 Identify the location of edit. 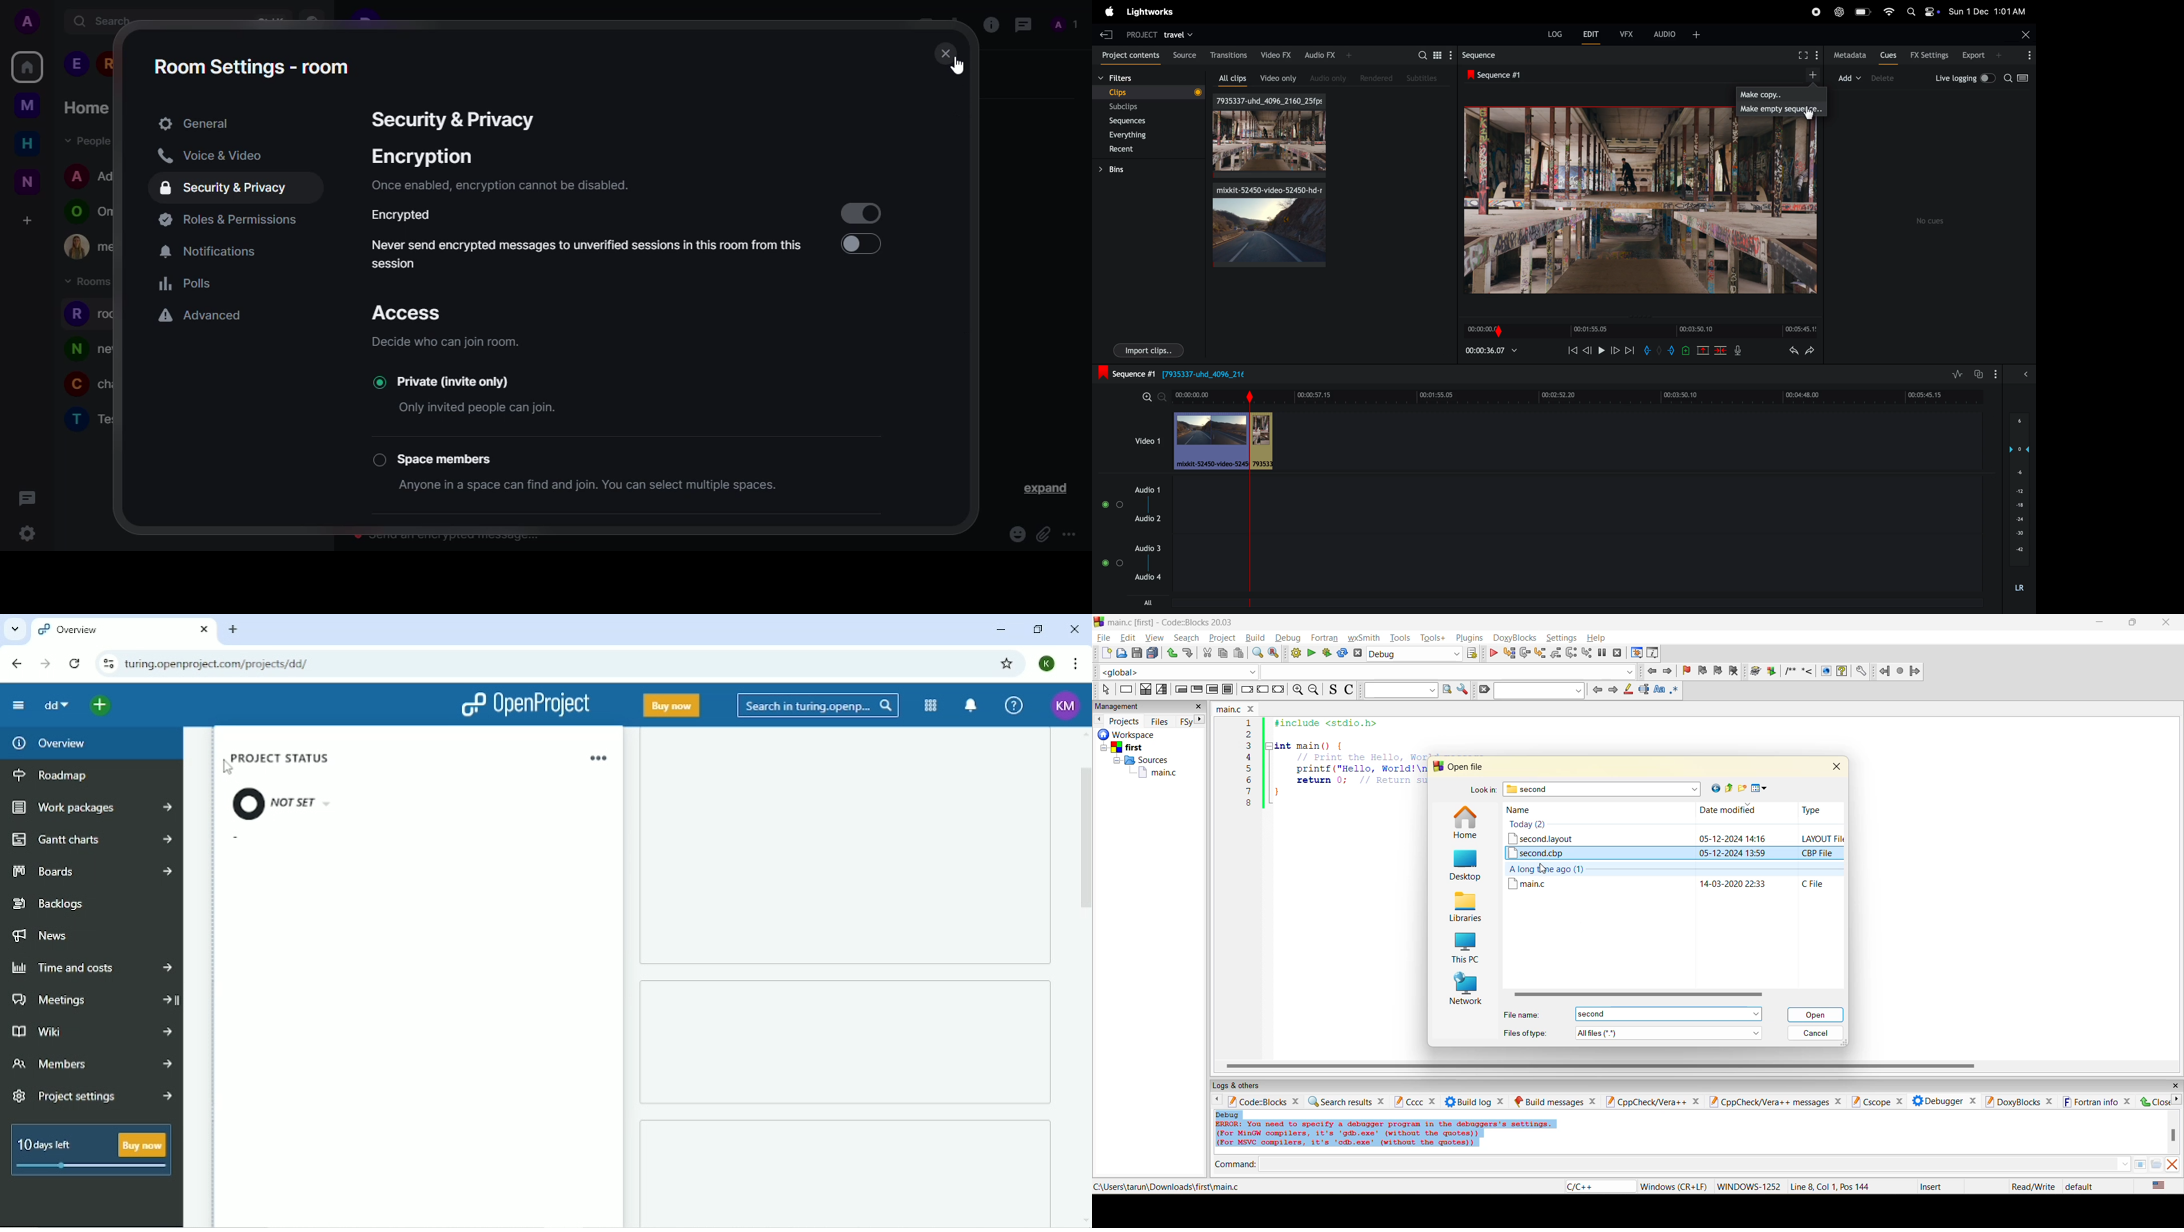
(1591, 34).